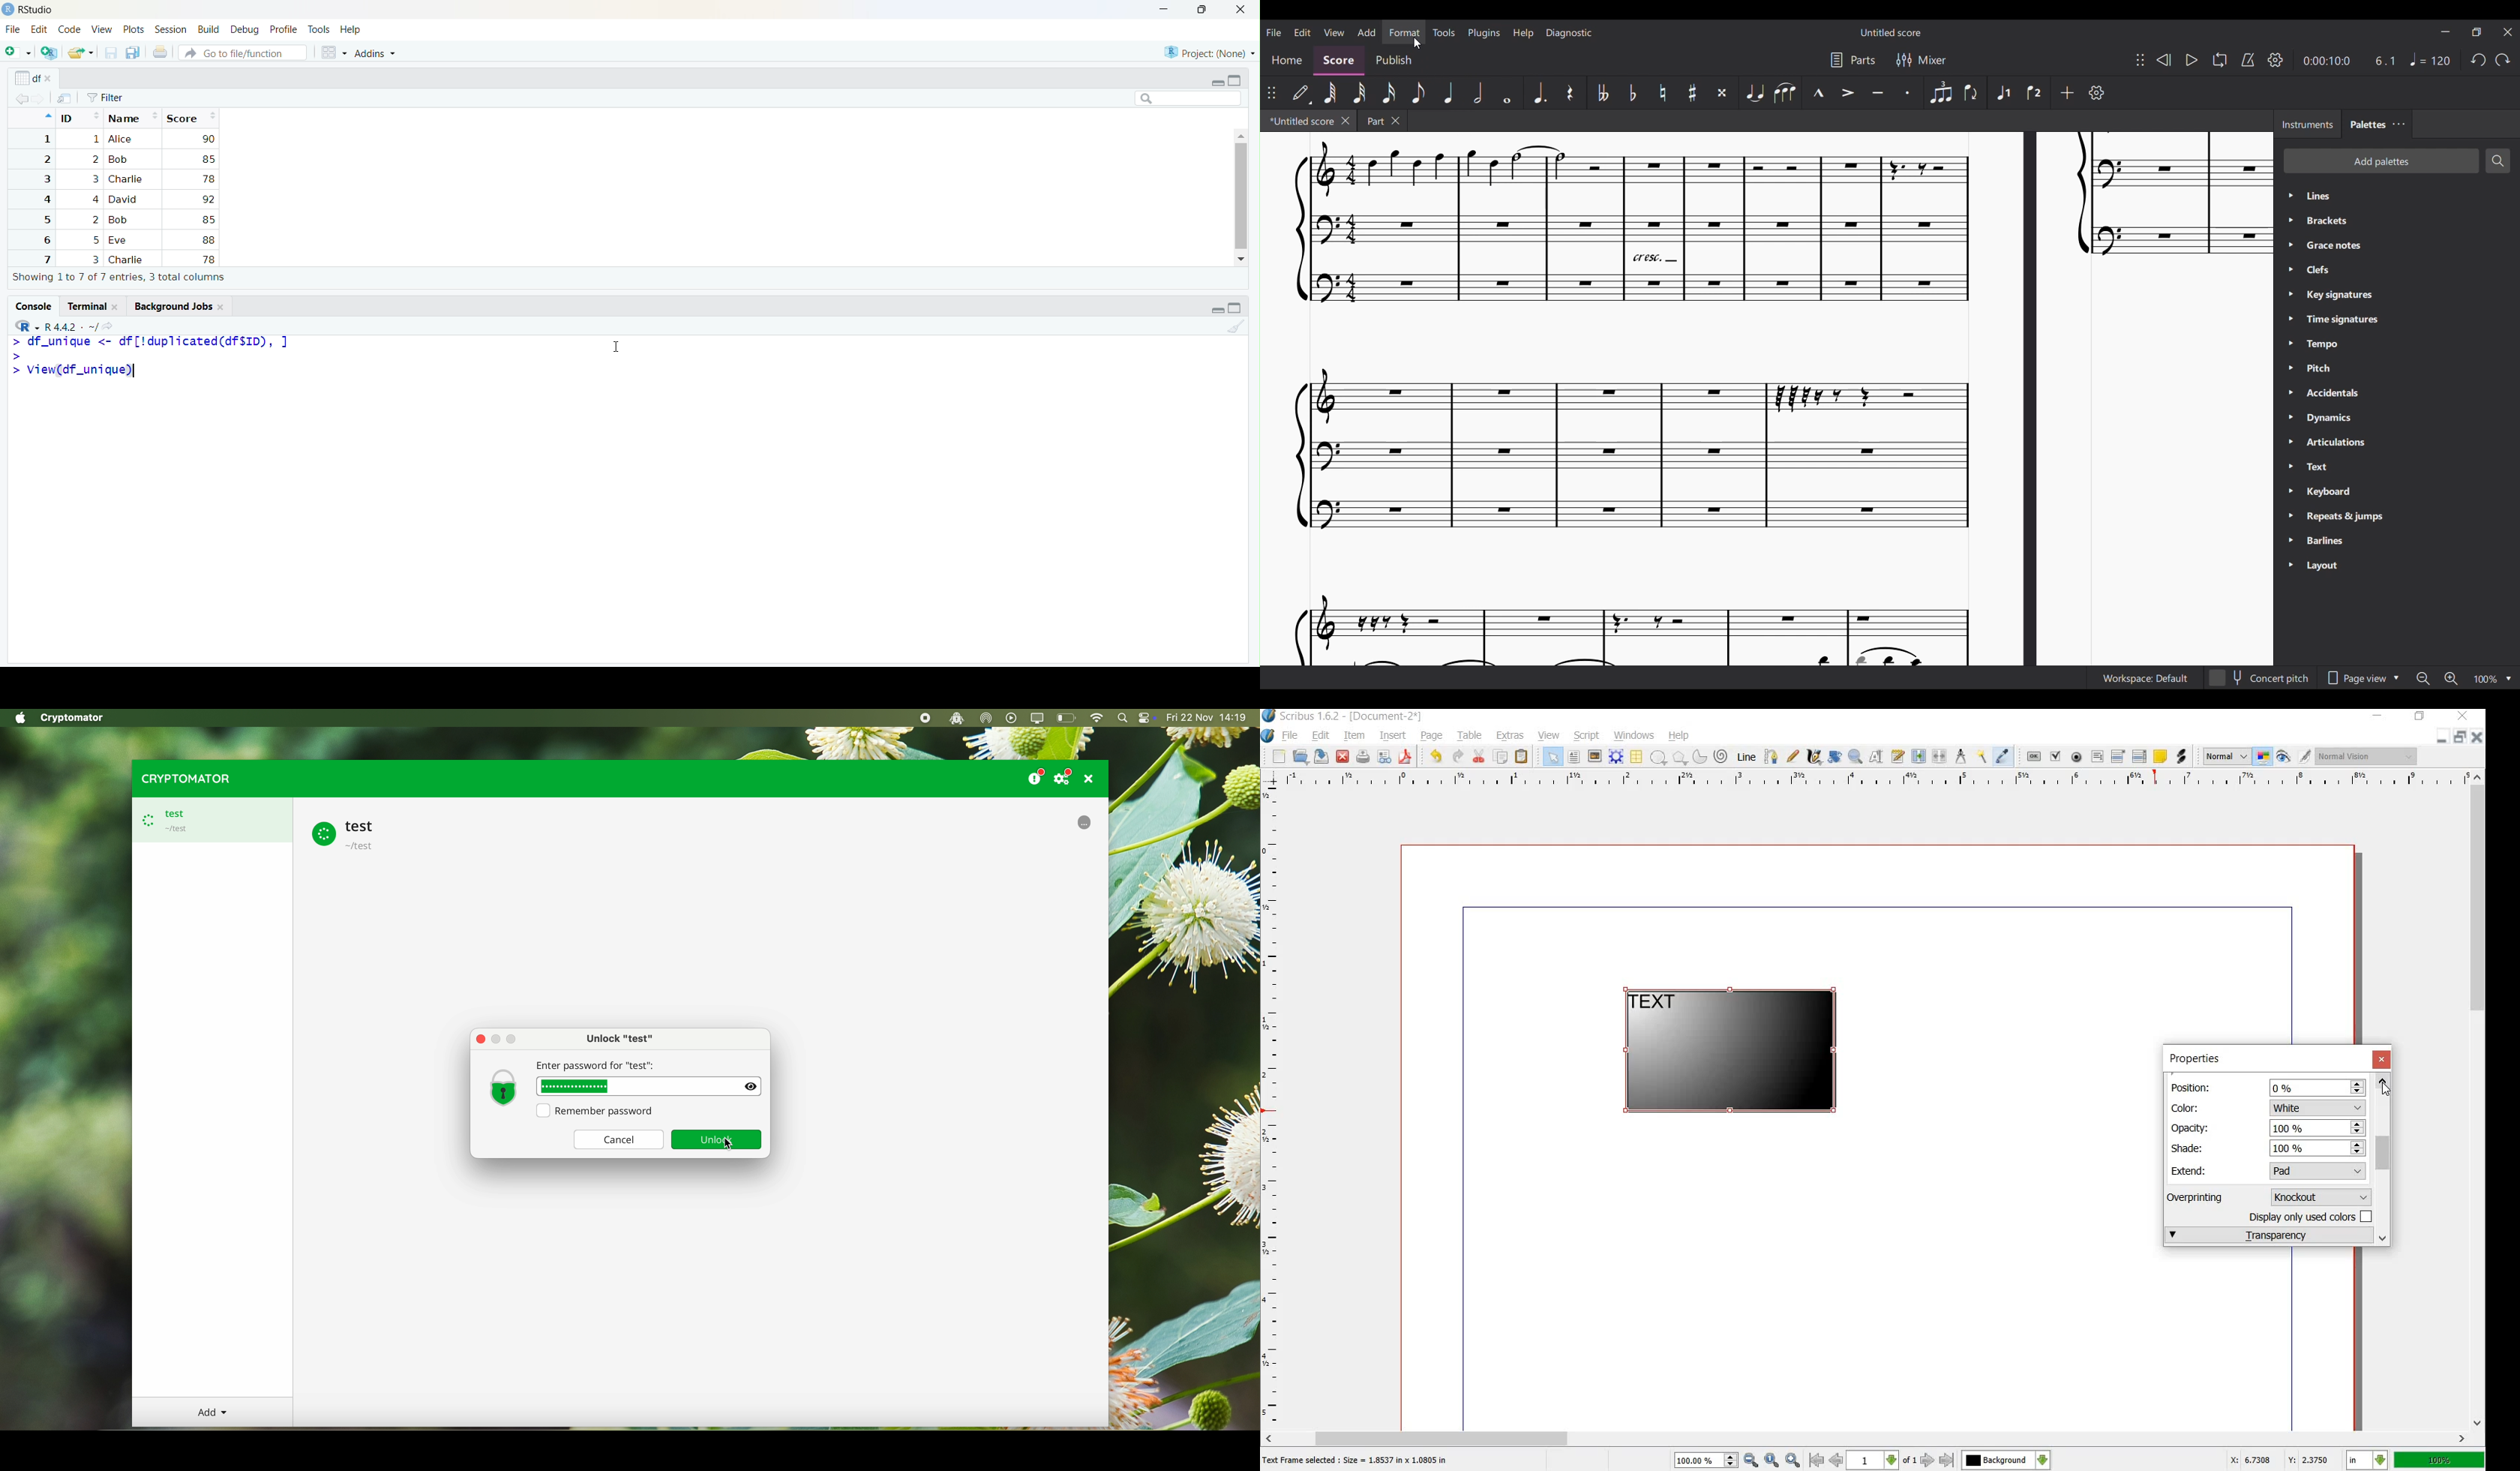 This screenshot has height=1484, width=2520. Describe the element at coordinates (1918, 757) in the screenshot. I see `link text frame` at that location.